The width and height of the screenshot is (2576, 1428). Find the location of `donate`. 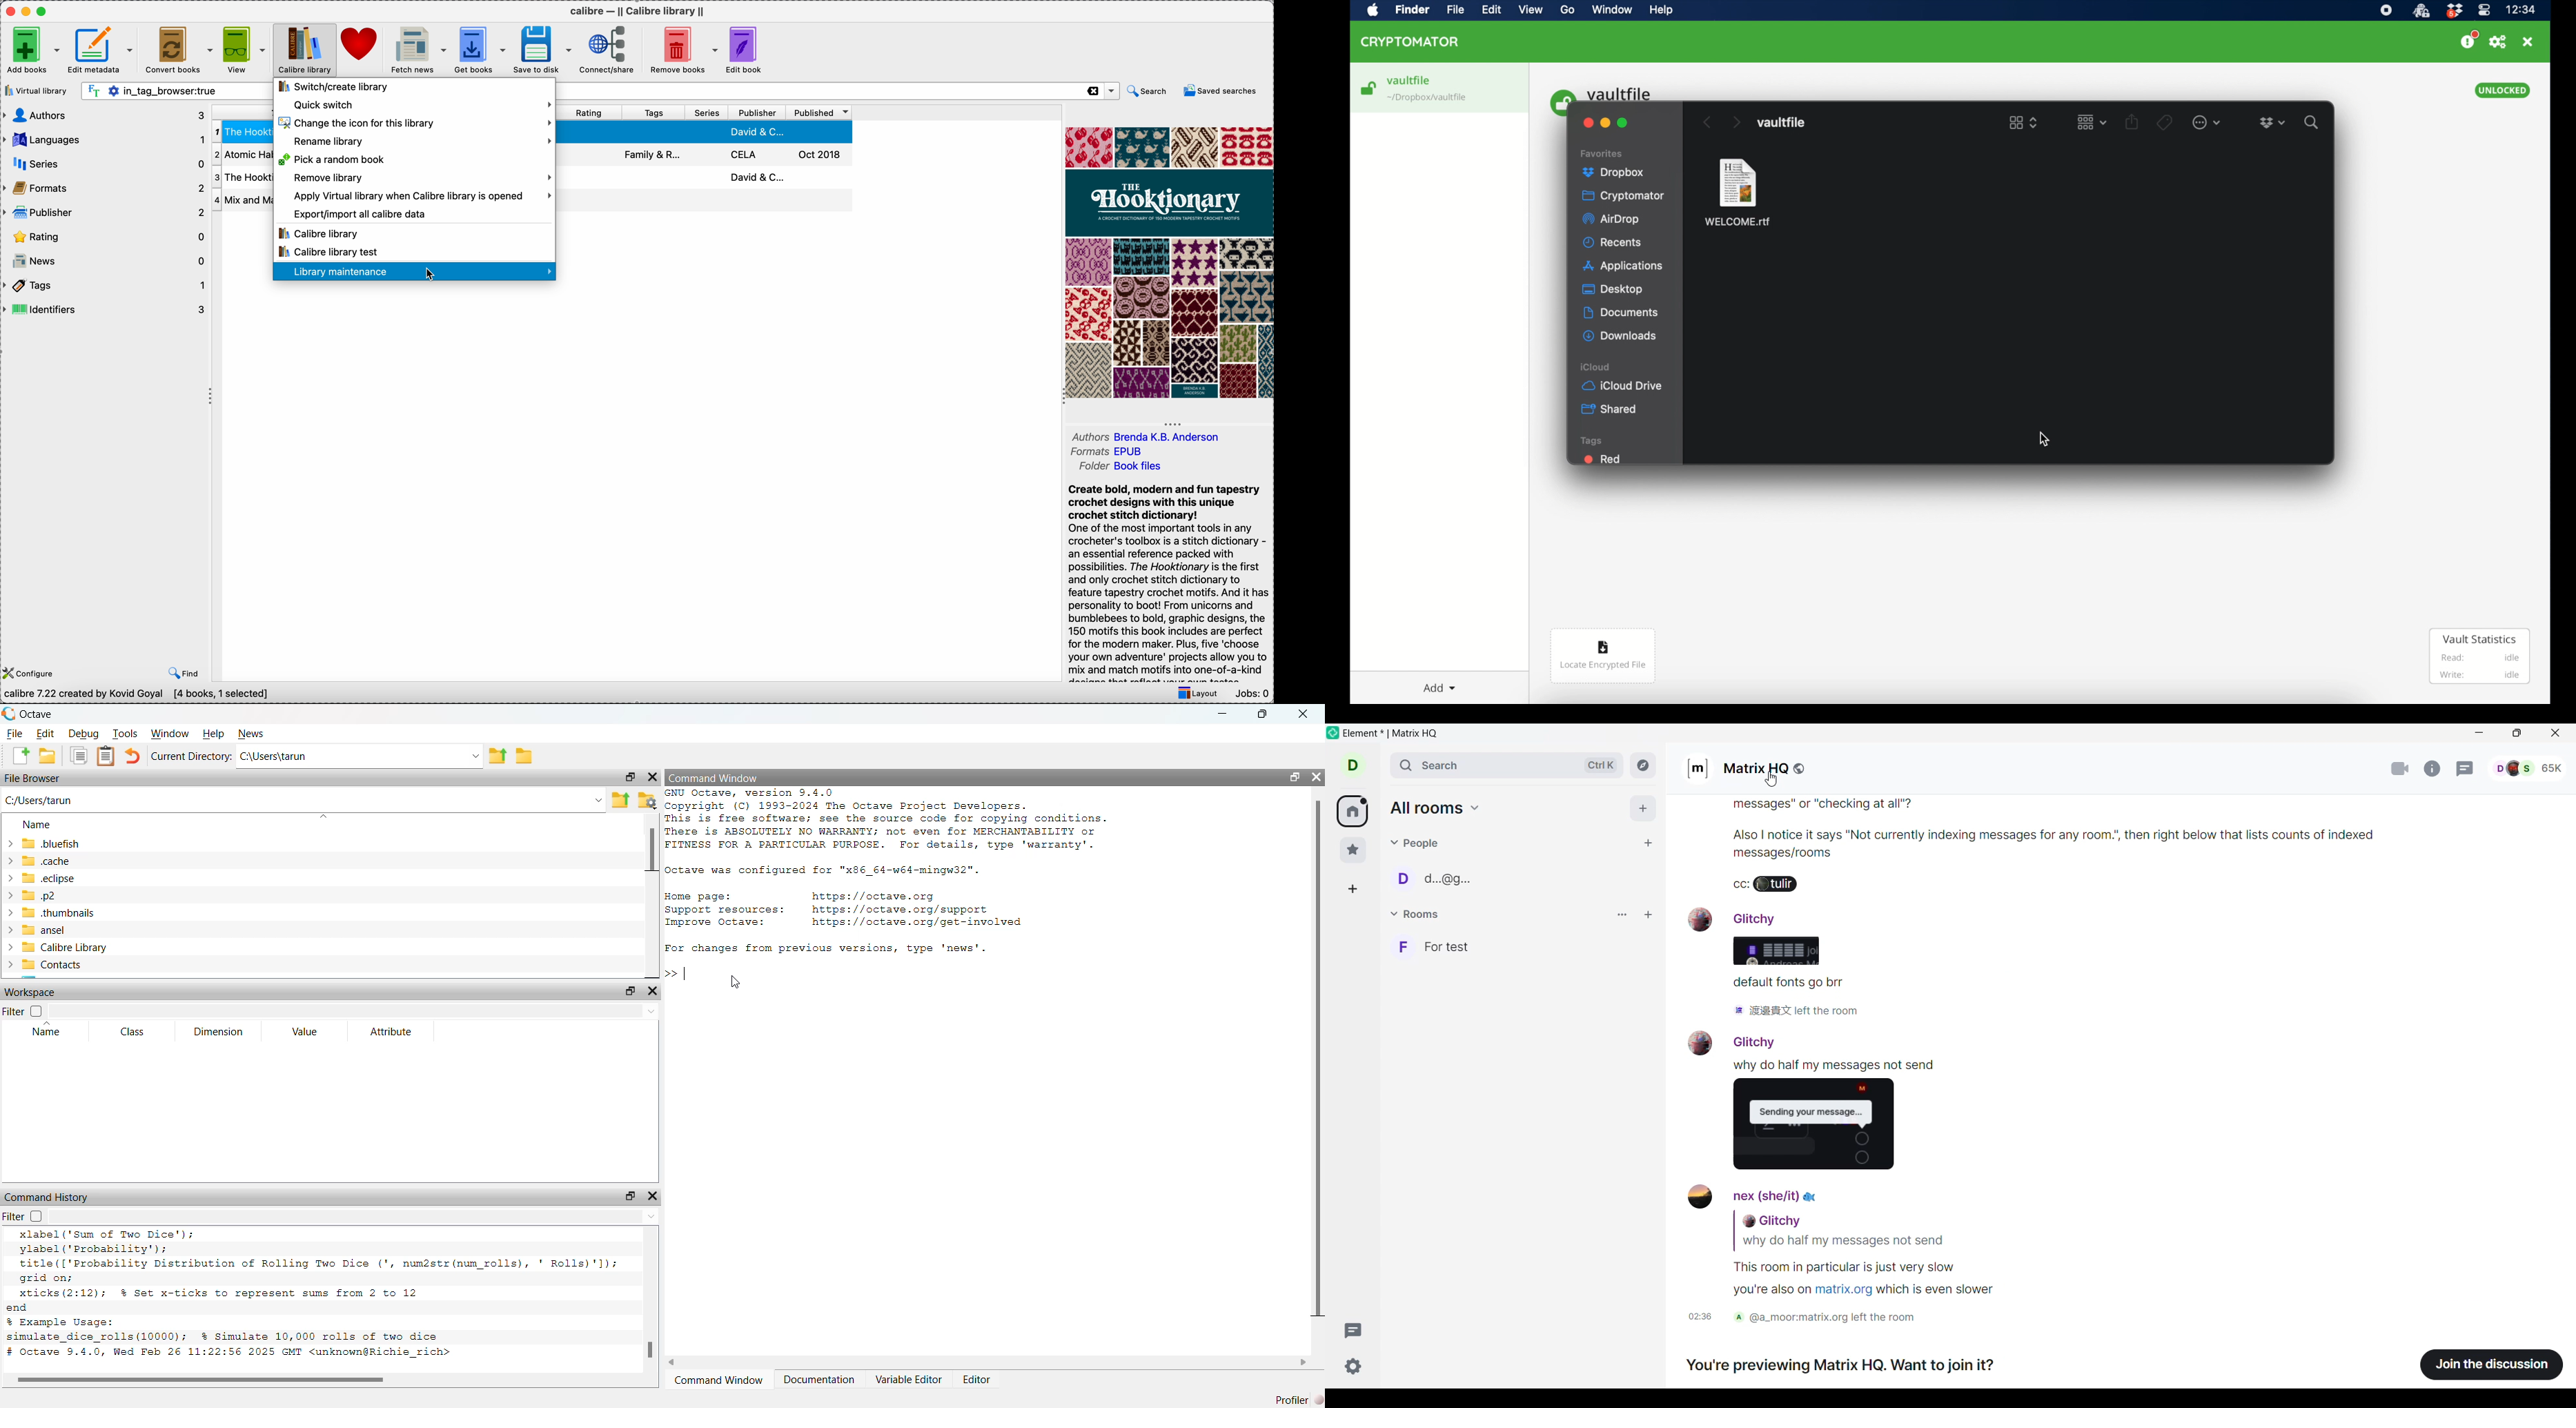

donate is located at coordinates (360, 47).